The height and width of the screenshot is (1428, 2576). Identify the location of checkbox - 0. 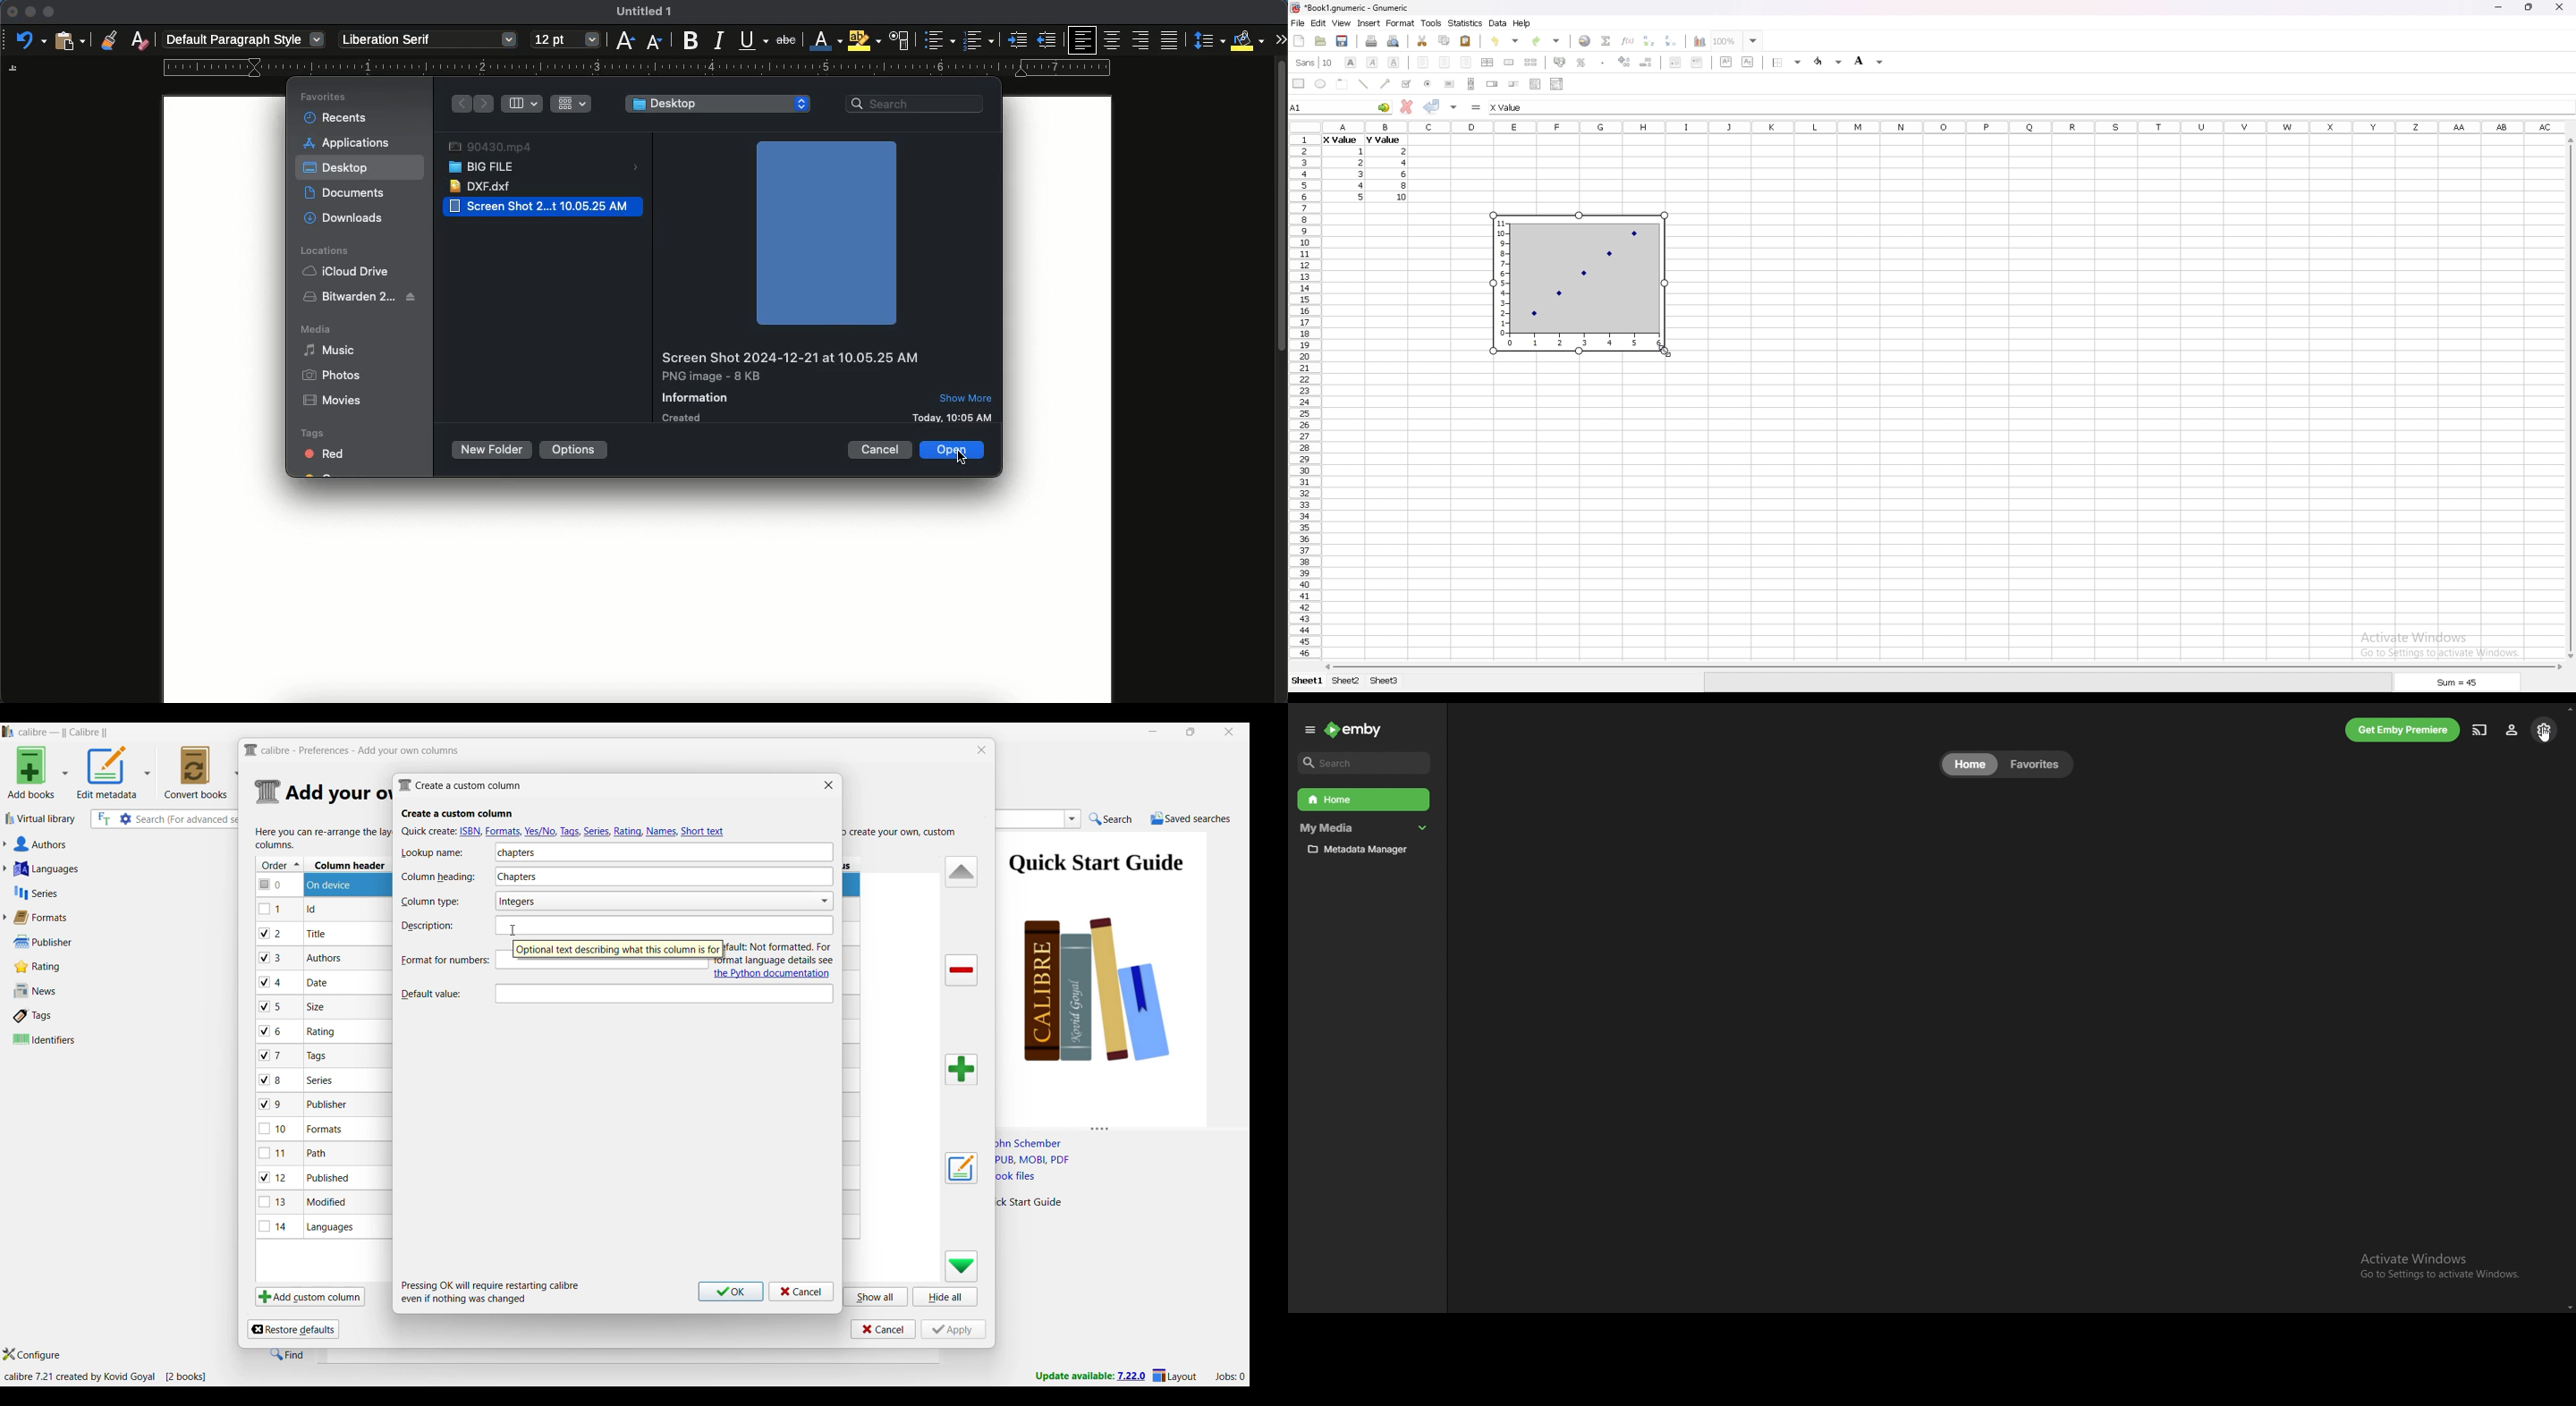
(271, 883).